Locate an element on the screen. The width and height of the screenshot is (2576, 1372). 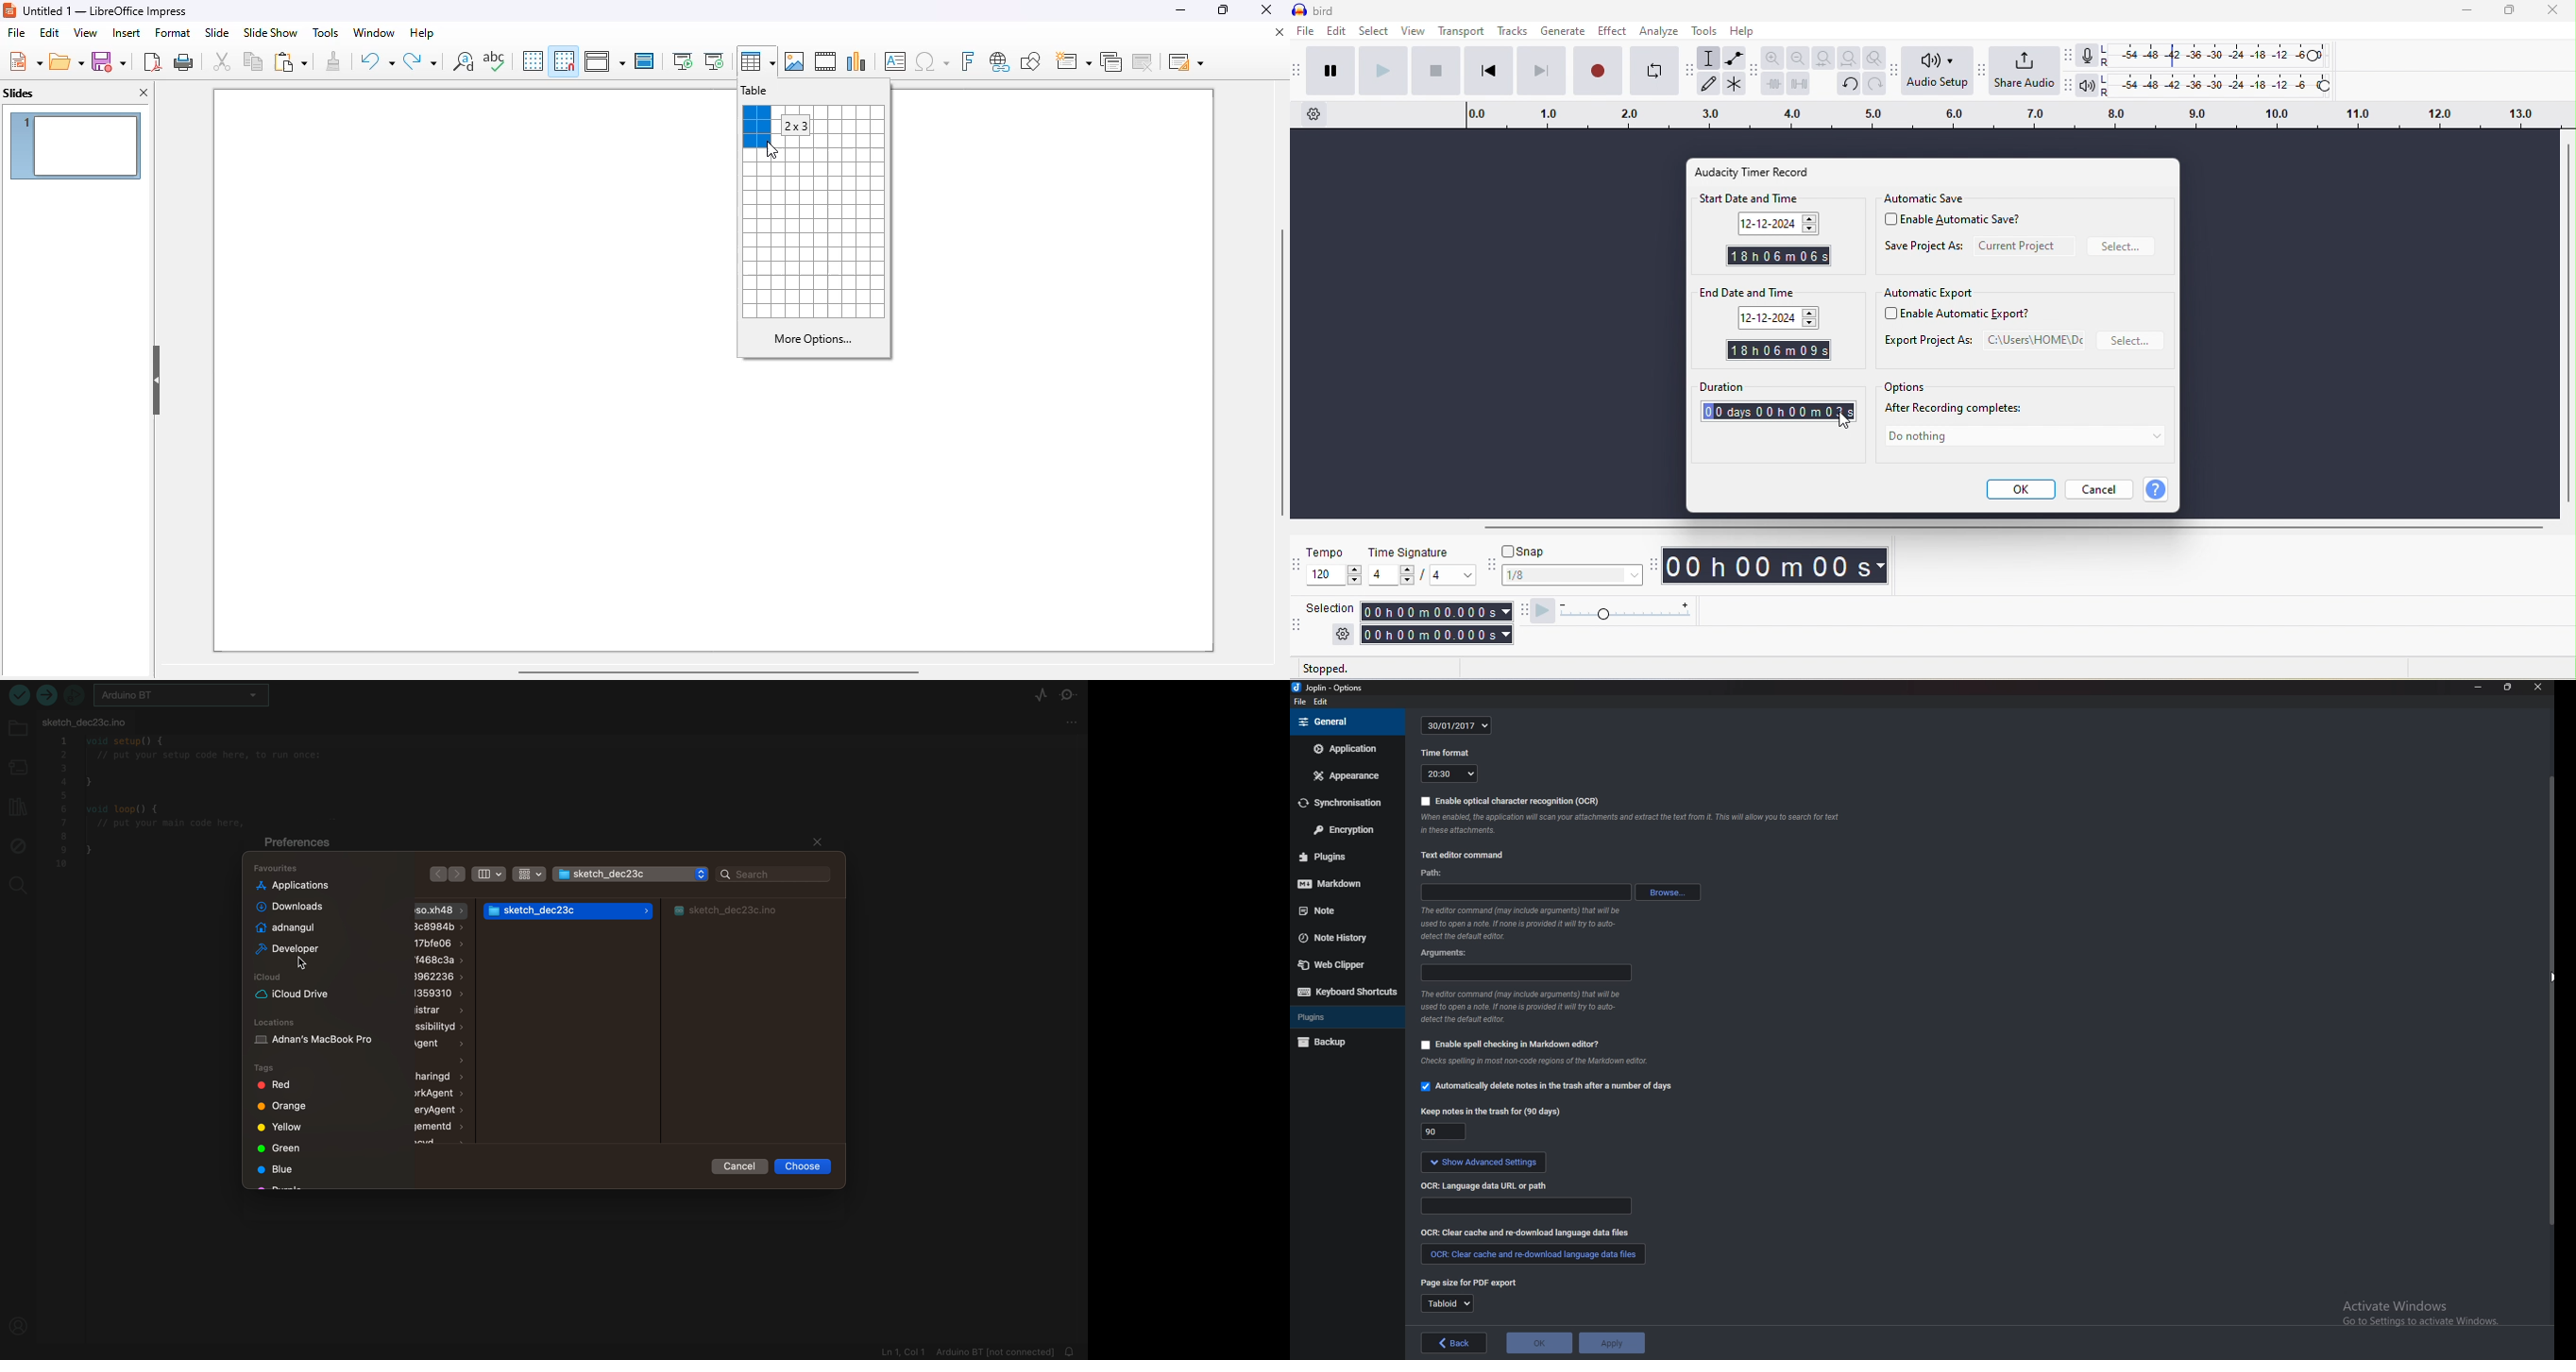
OCR language data url or path is located at coordinates (1492, 1186).